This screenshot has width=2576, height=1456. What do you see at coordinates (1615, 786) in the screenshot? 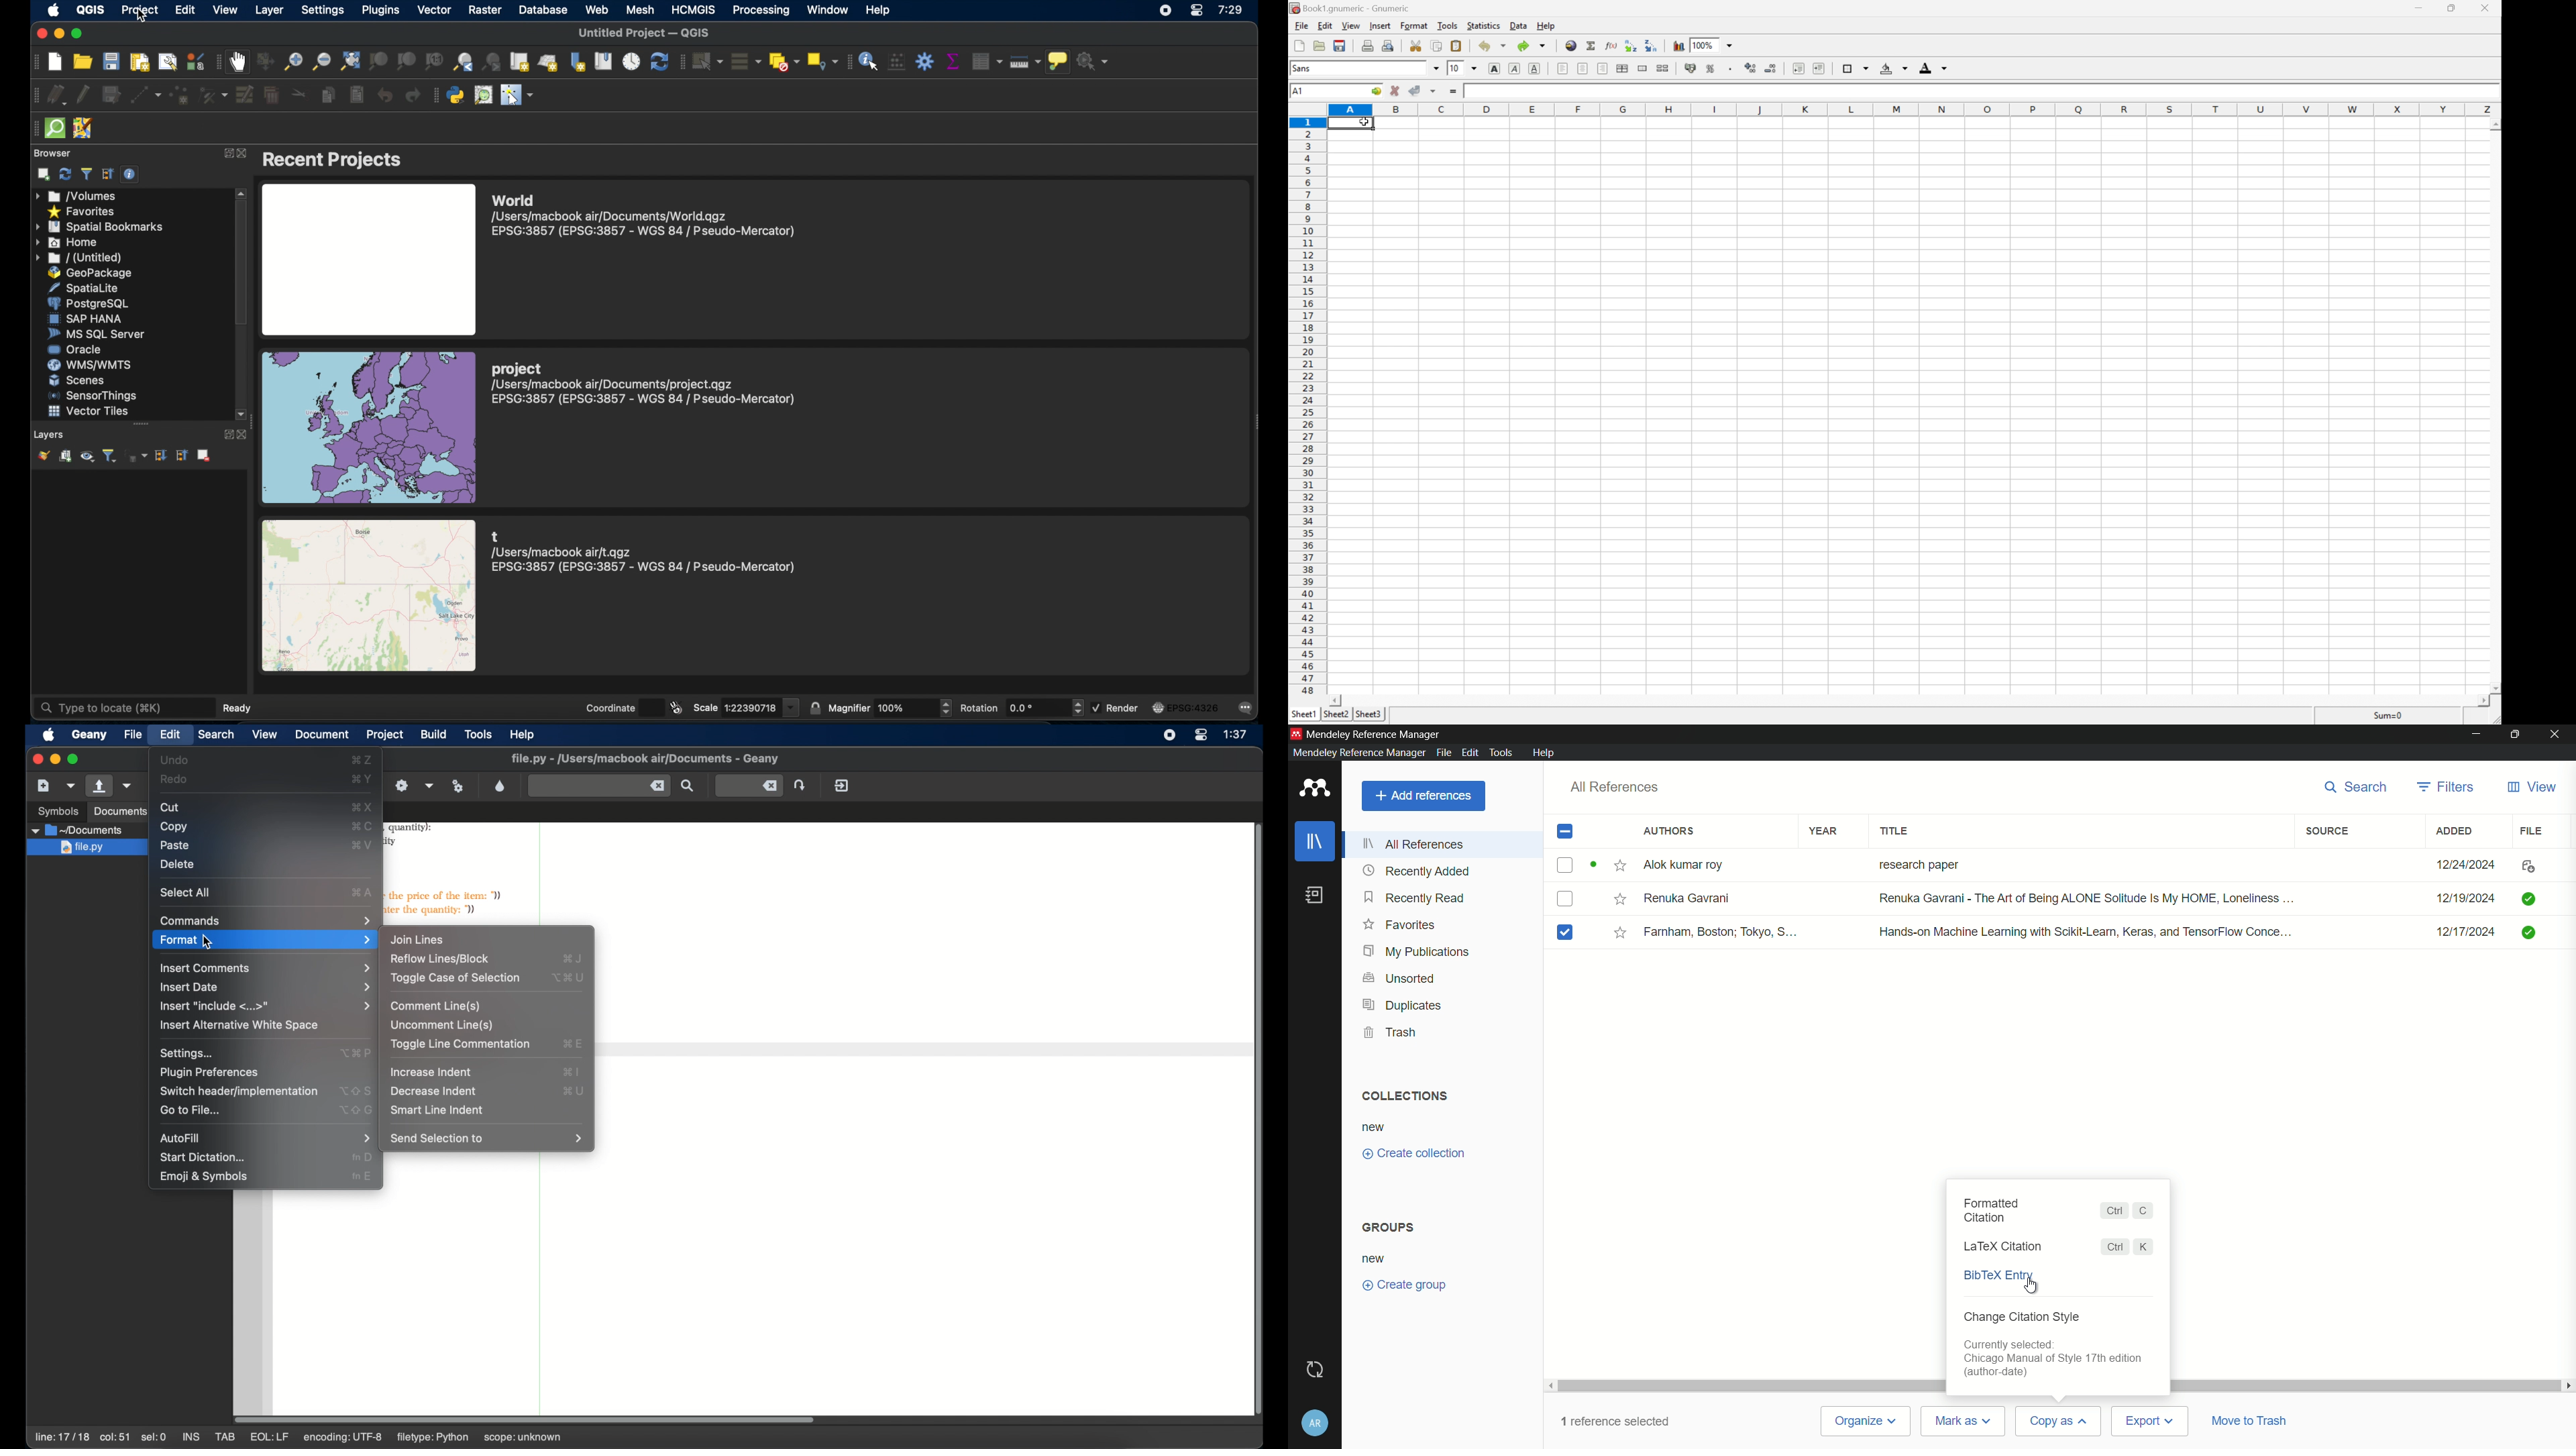
I see `all references` at bounding box center [1615, 786].